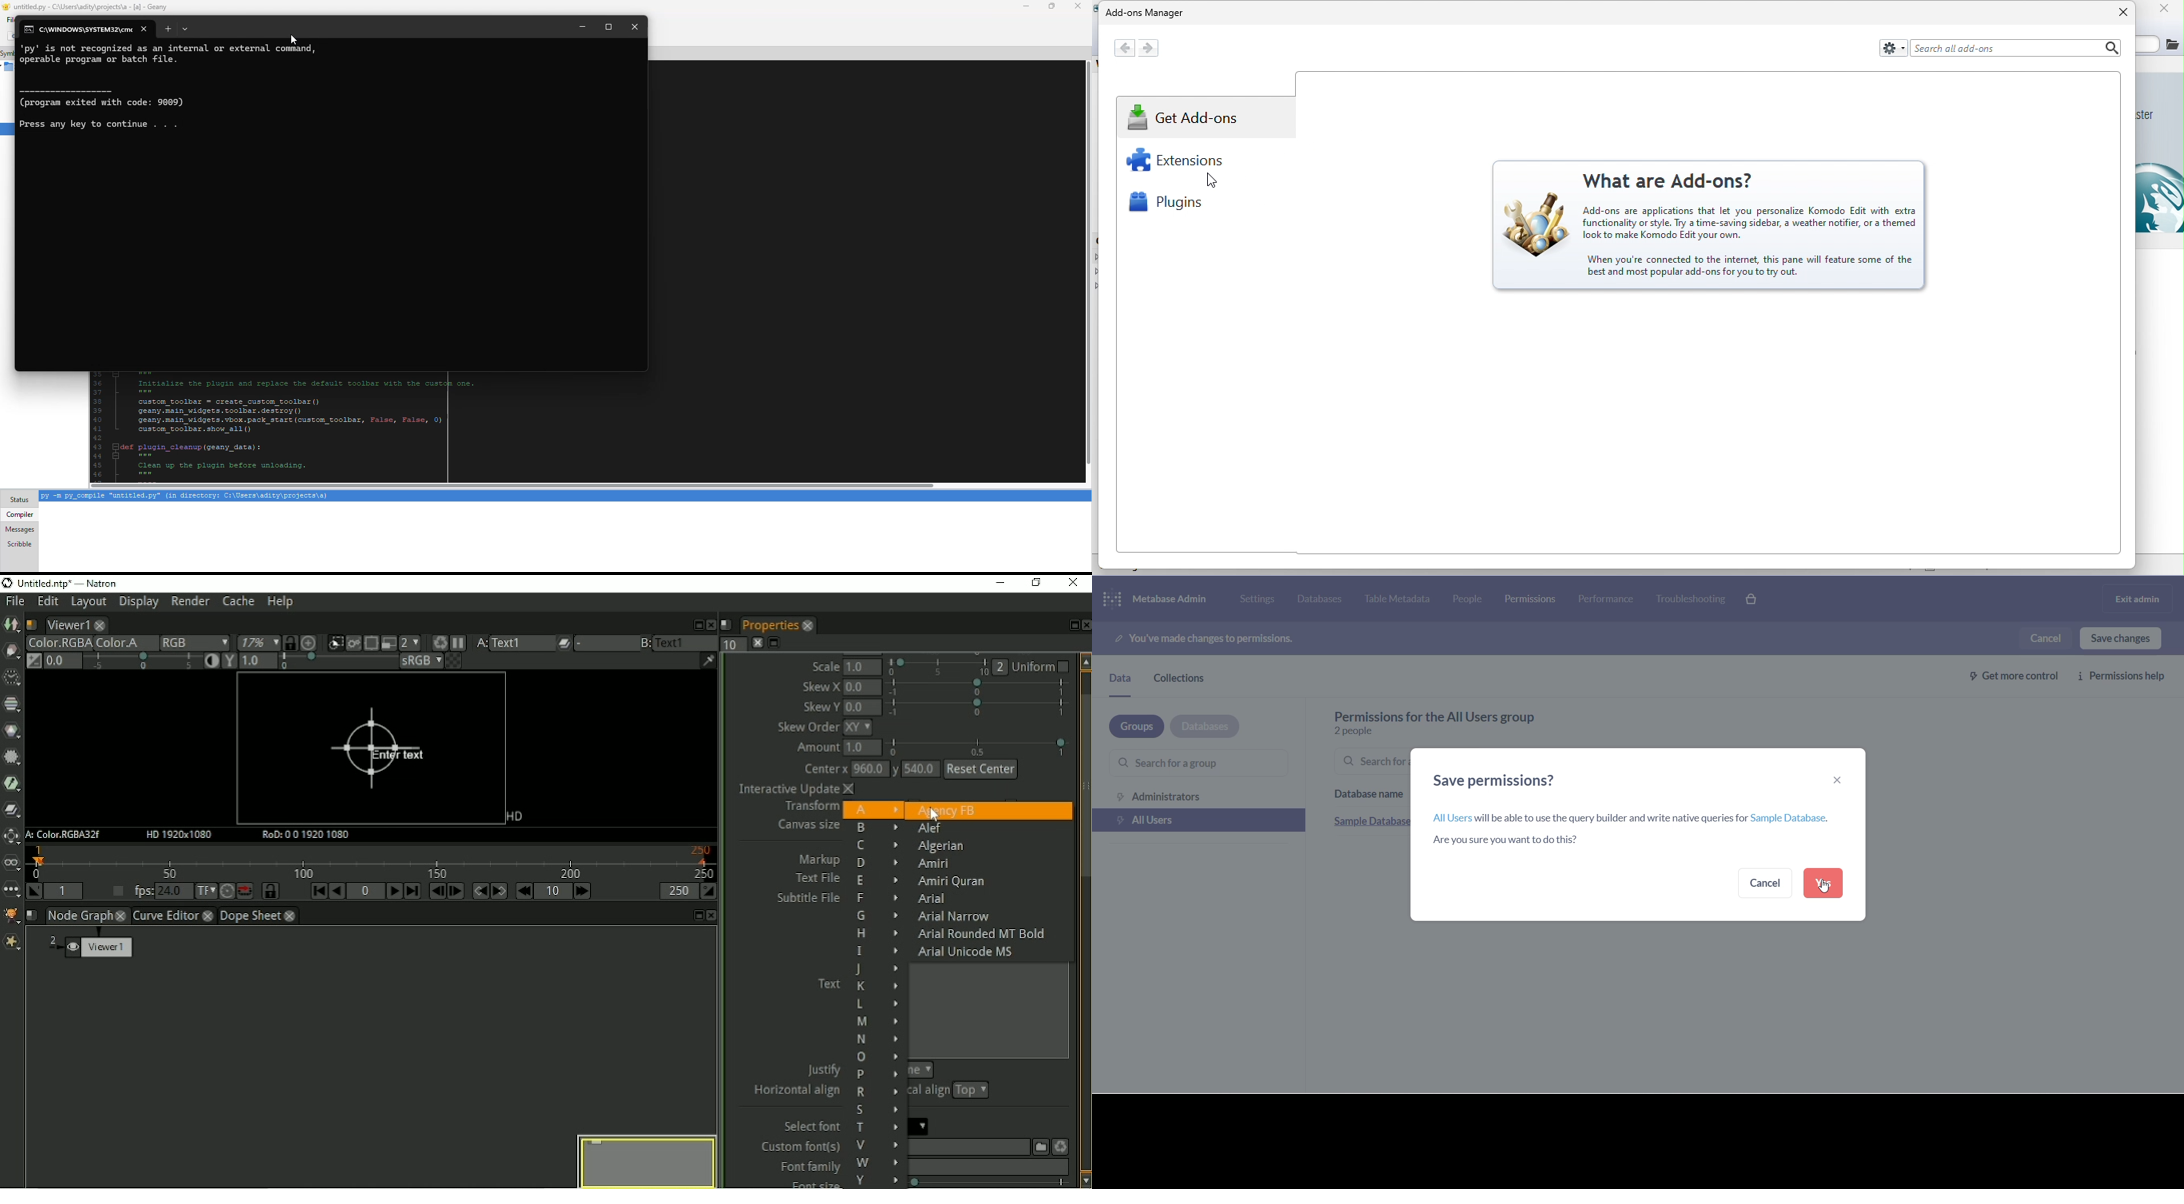  What do you see at coordinates (877, 828) in the screenshot?
I see `B` at bounding box center [877, 828].